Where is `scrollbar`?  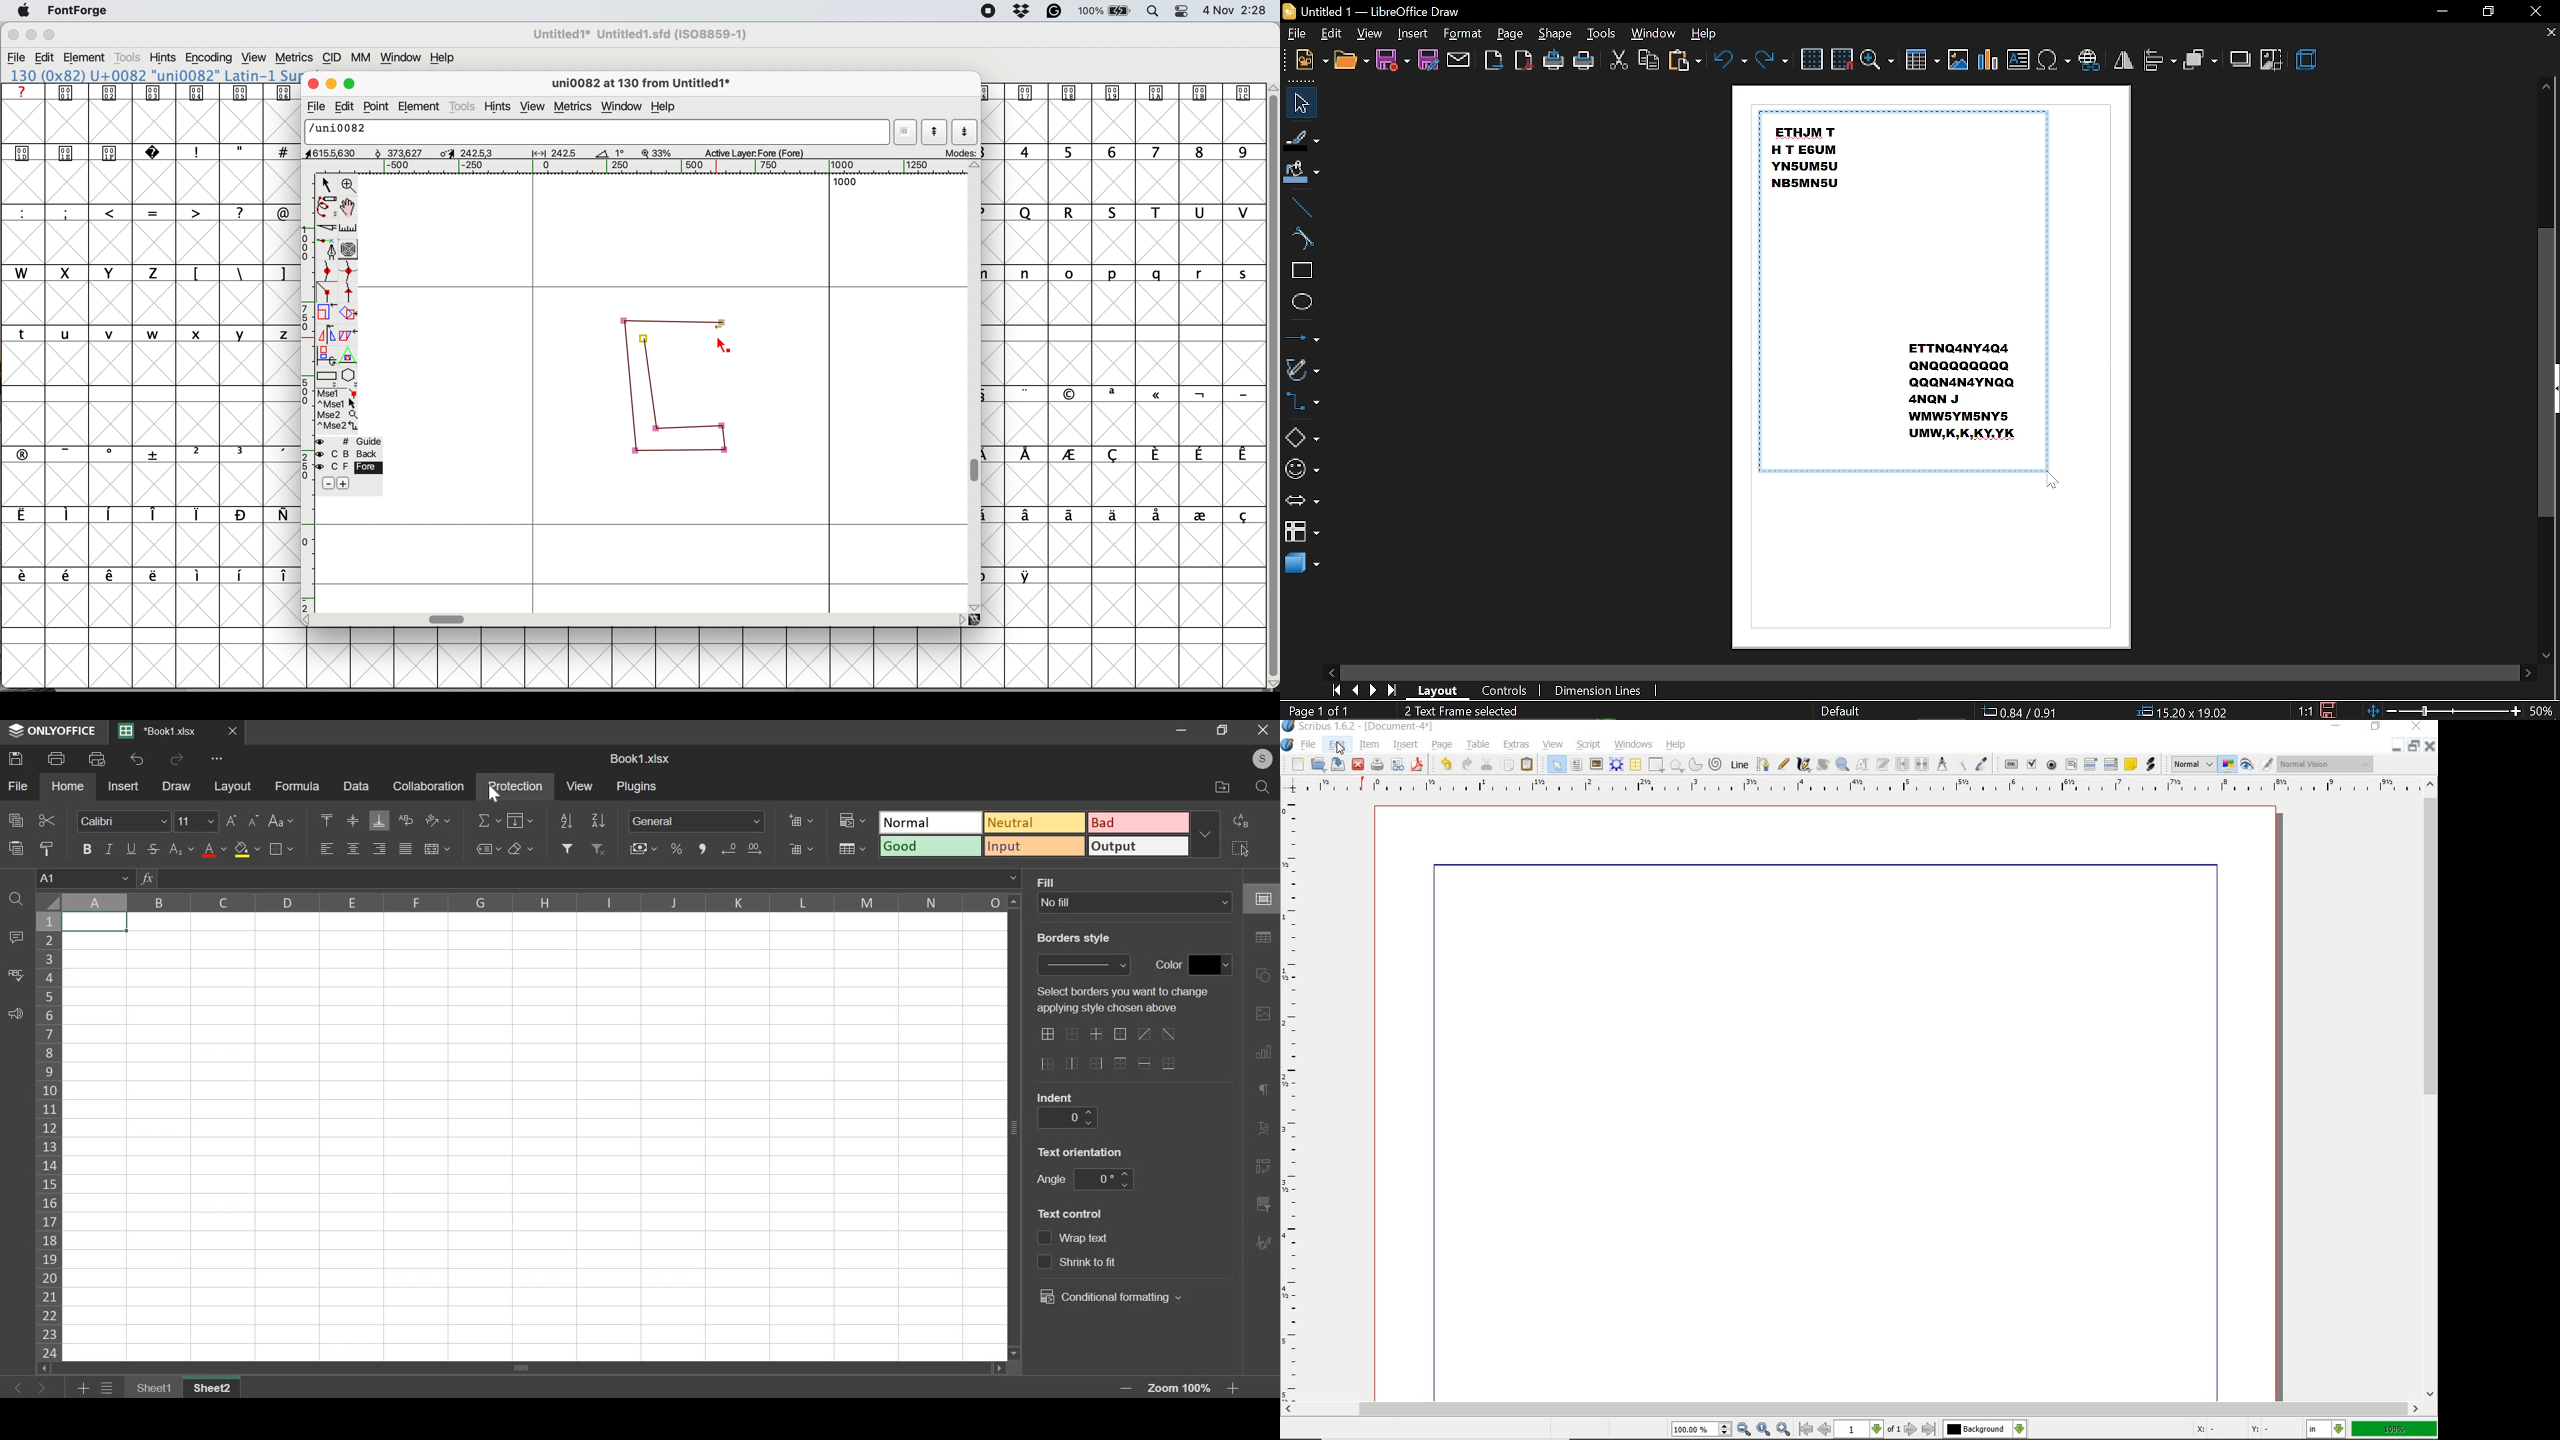 scrollbar is located at coordinates (527, 1367).